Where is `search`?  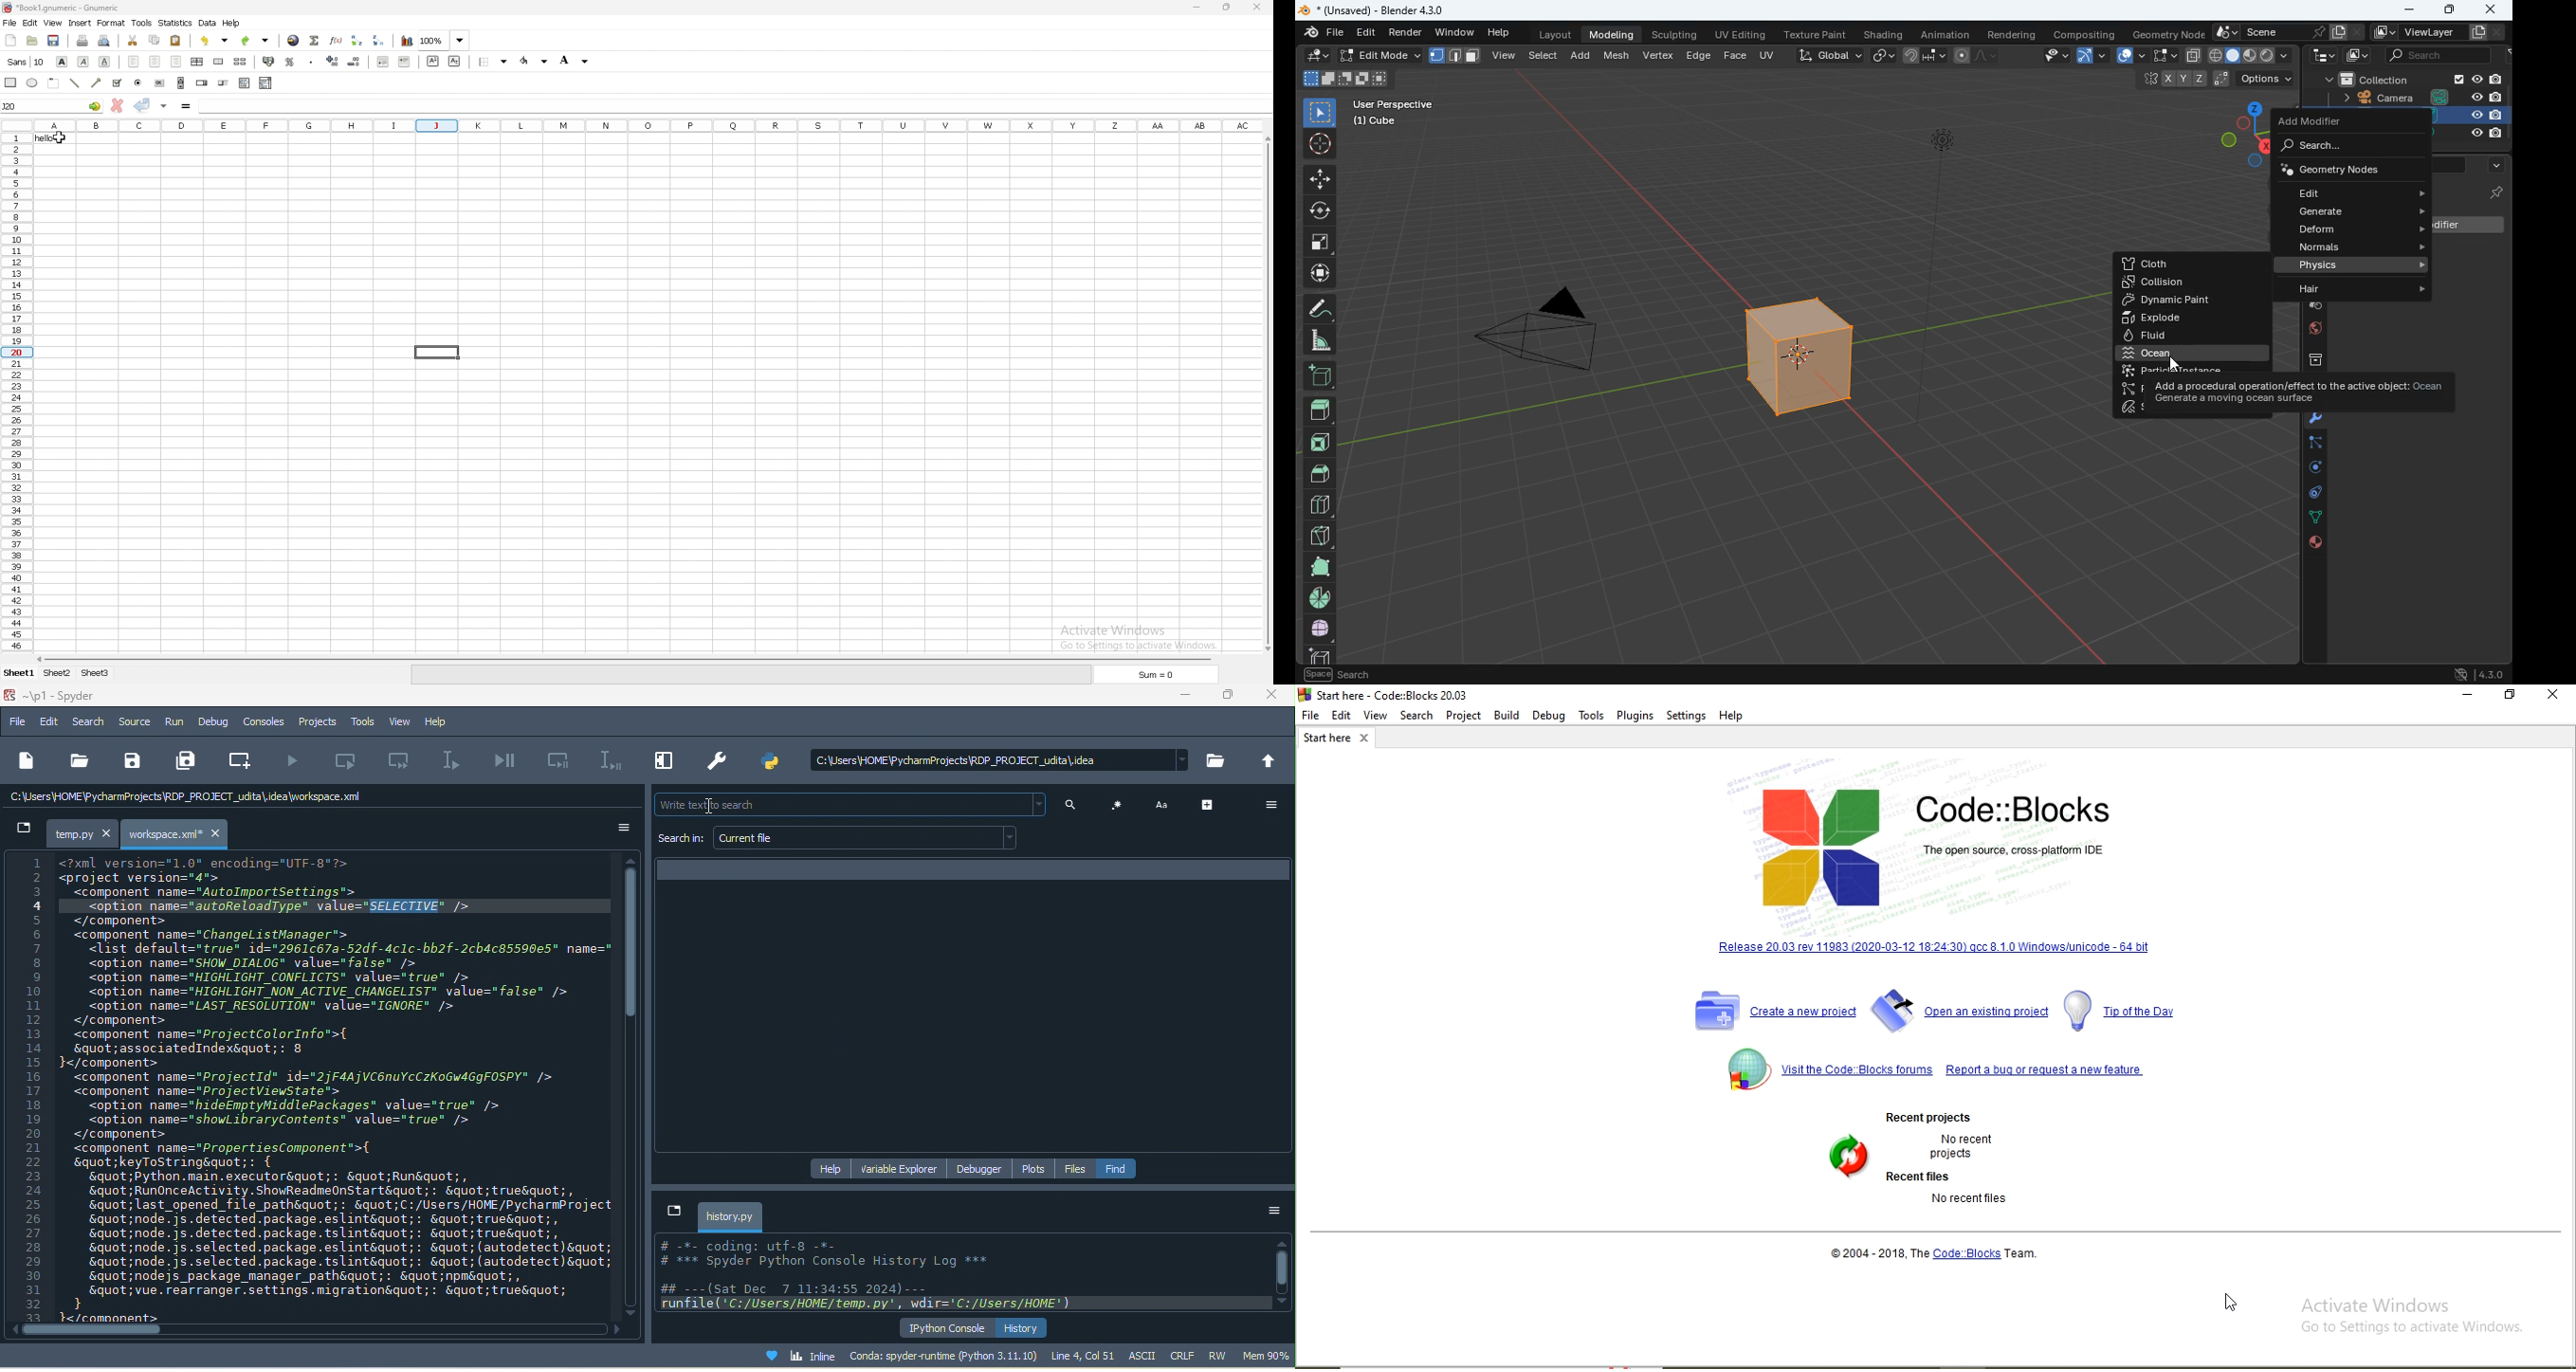 search is located at coordinates (1075, 806).